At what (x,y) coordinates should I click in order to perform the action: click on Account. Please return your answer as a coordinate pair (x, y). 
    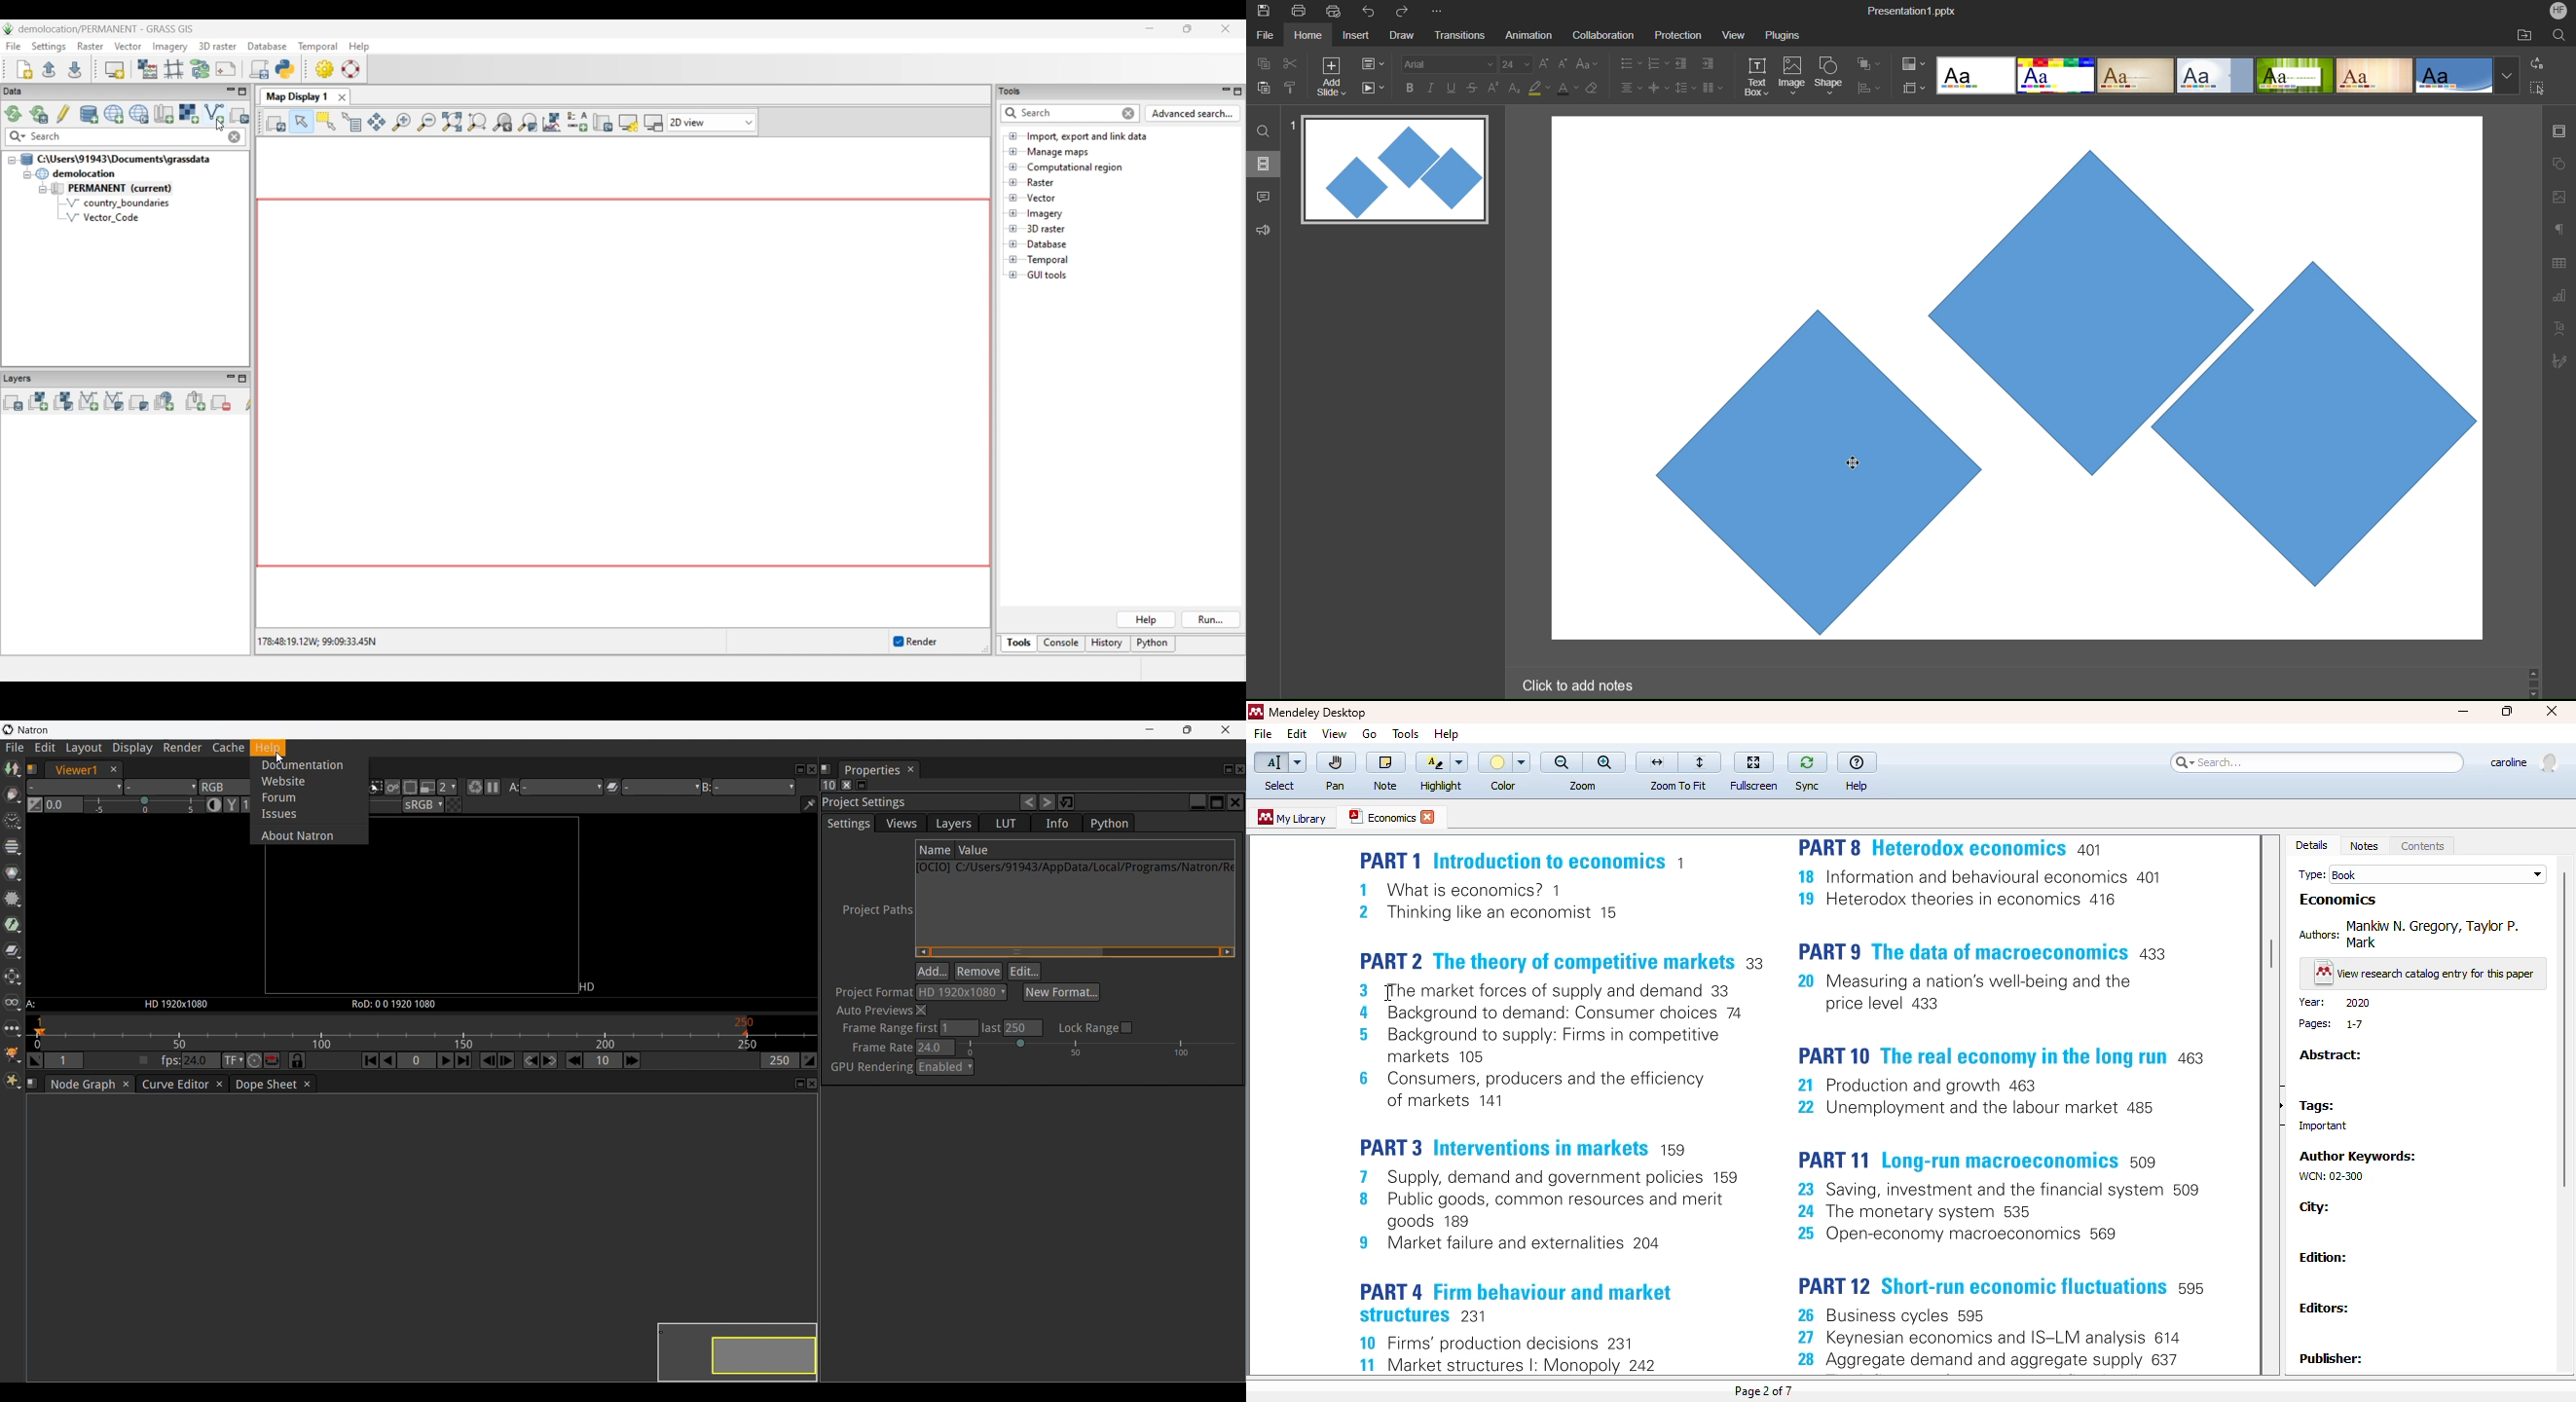
    Looking at the image, I should click on (2559, 10).